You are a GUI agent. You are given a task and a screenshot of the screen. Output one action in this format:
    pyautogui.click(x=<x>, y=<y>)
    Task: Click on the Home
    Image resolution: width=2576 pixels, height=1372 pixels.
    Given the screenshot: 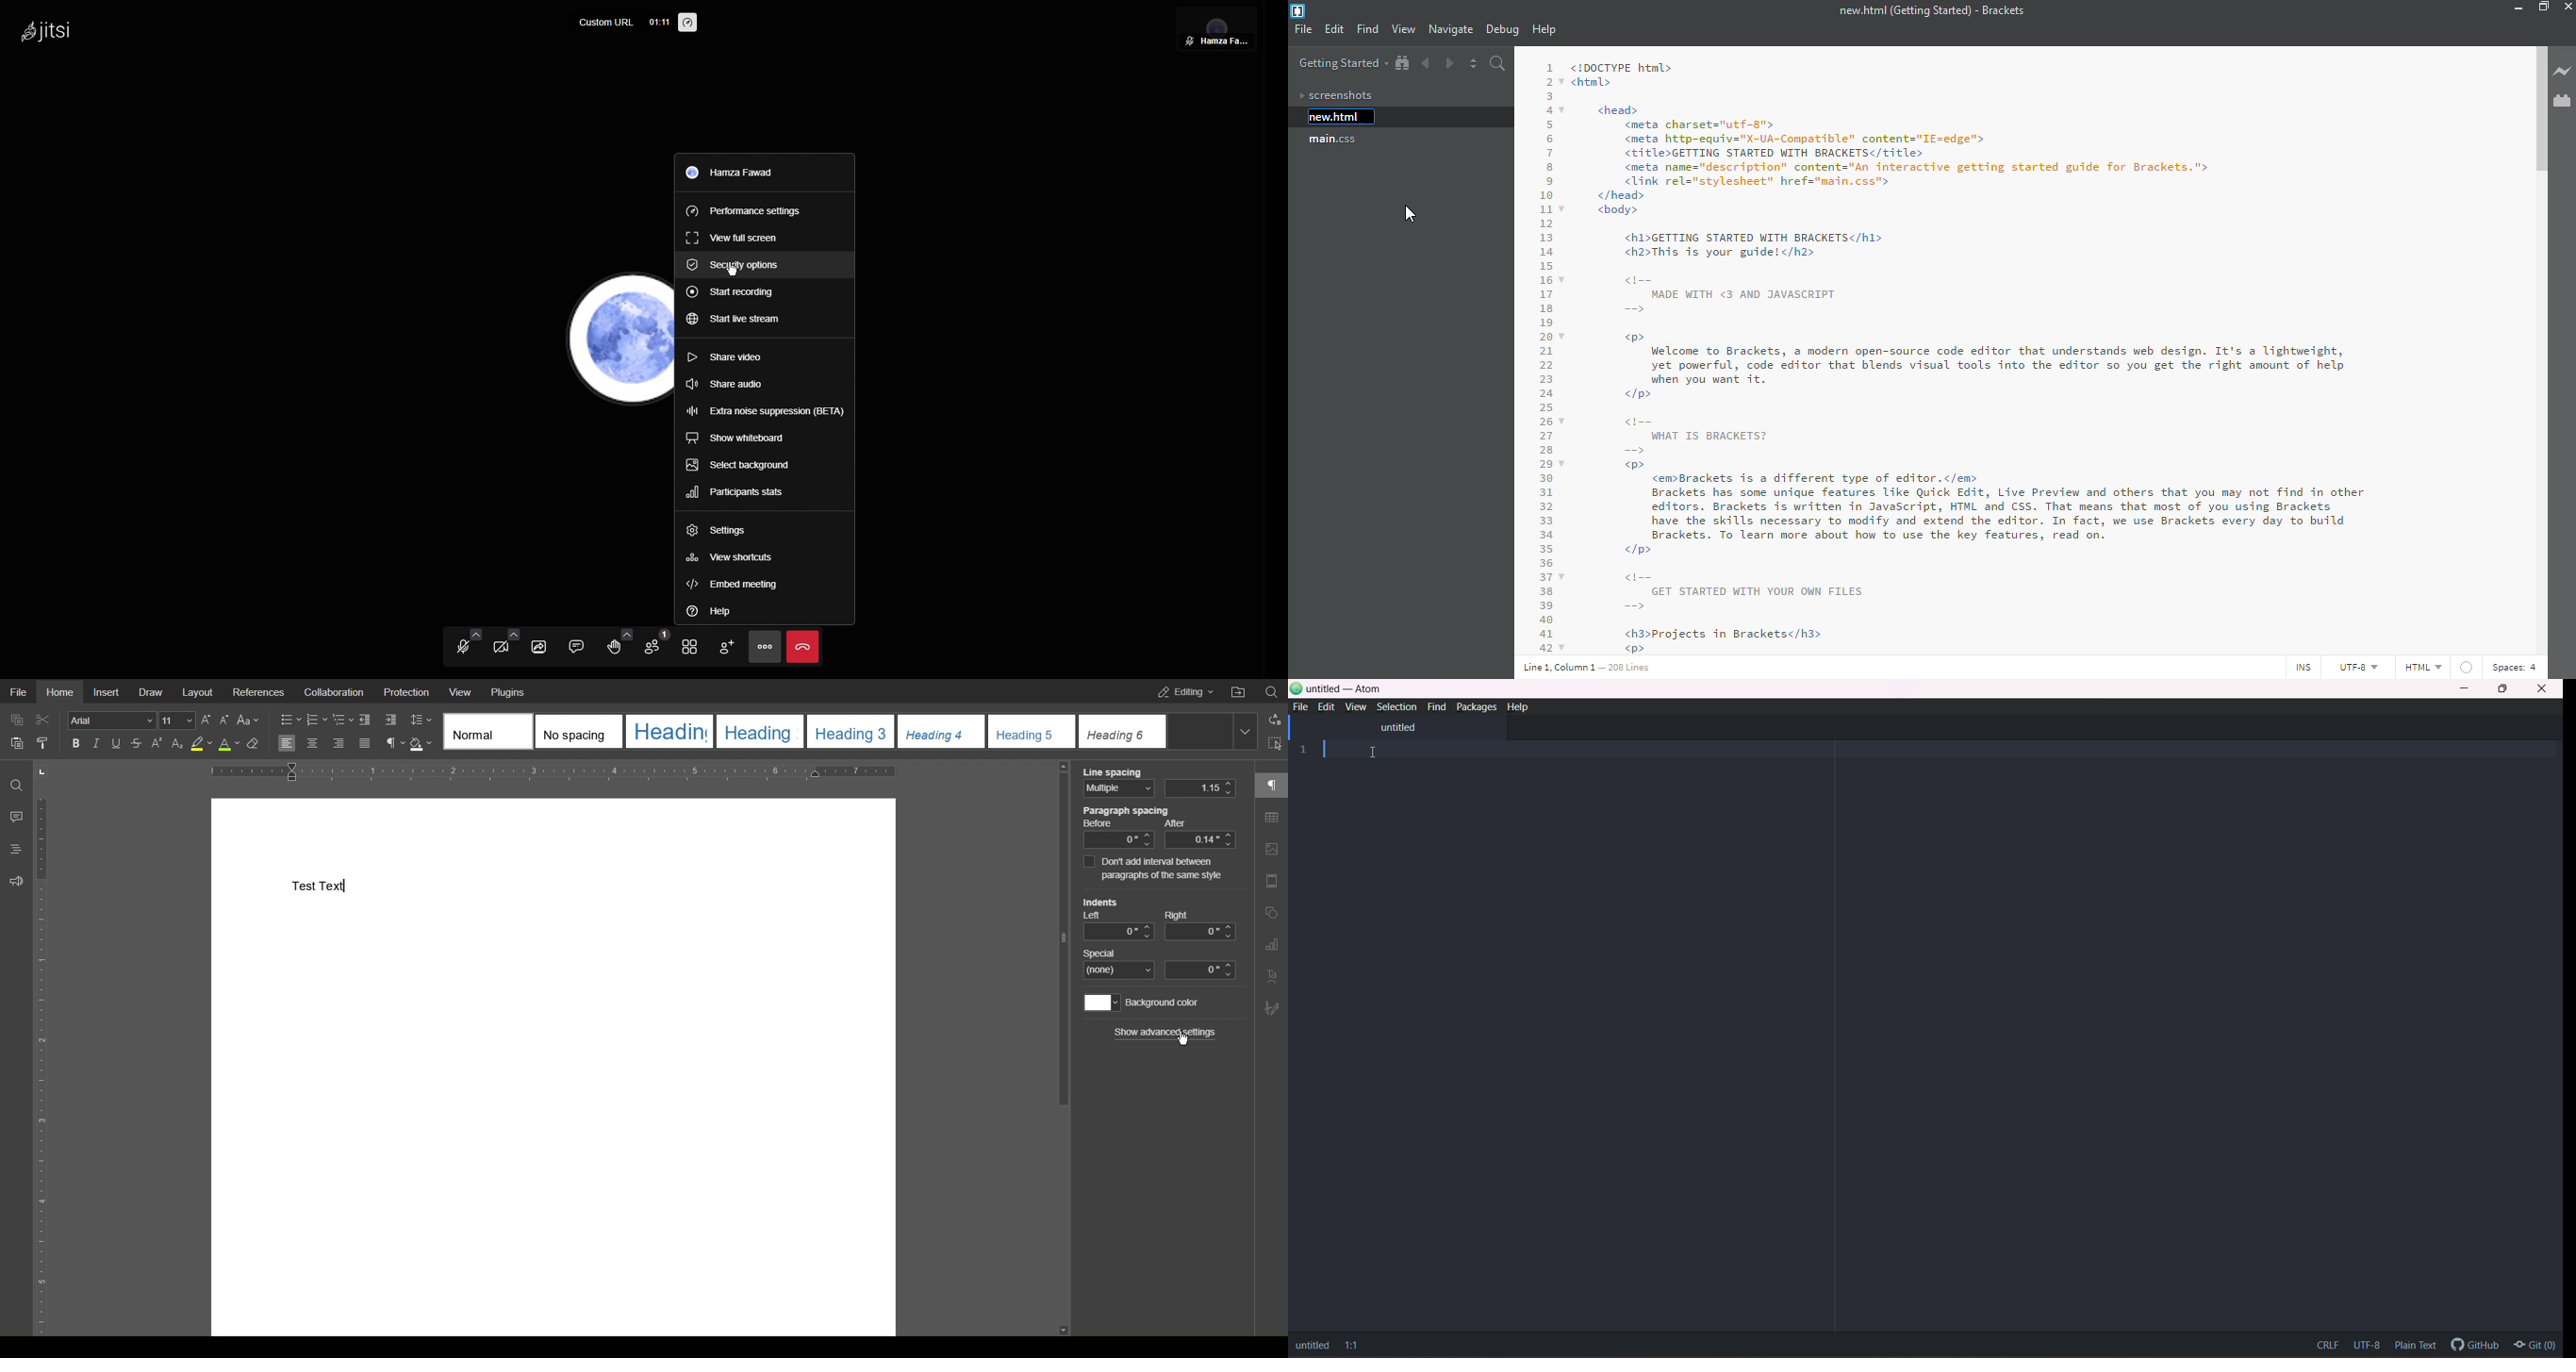 What is the action you would take?
    pyautogui.click(x=59, y=692)
    